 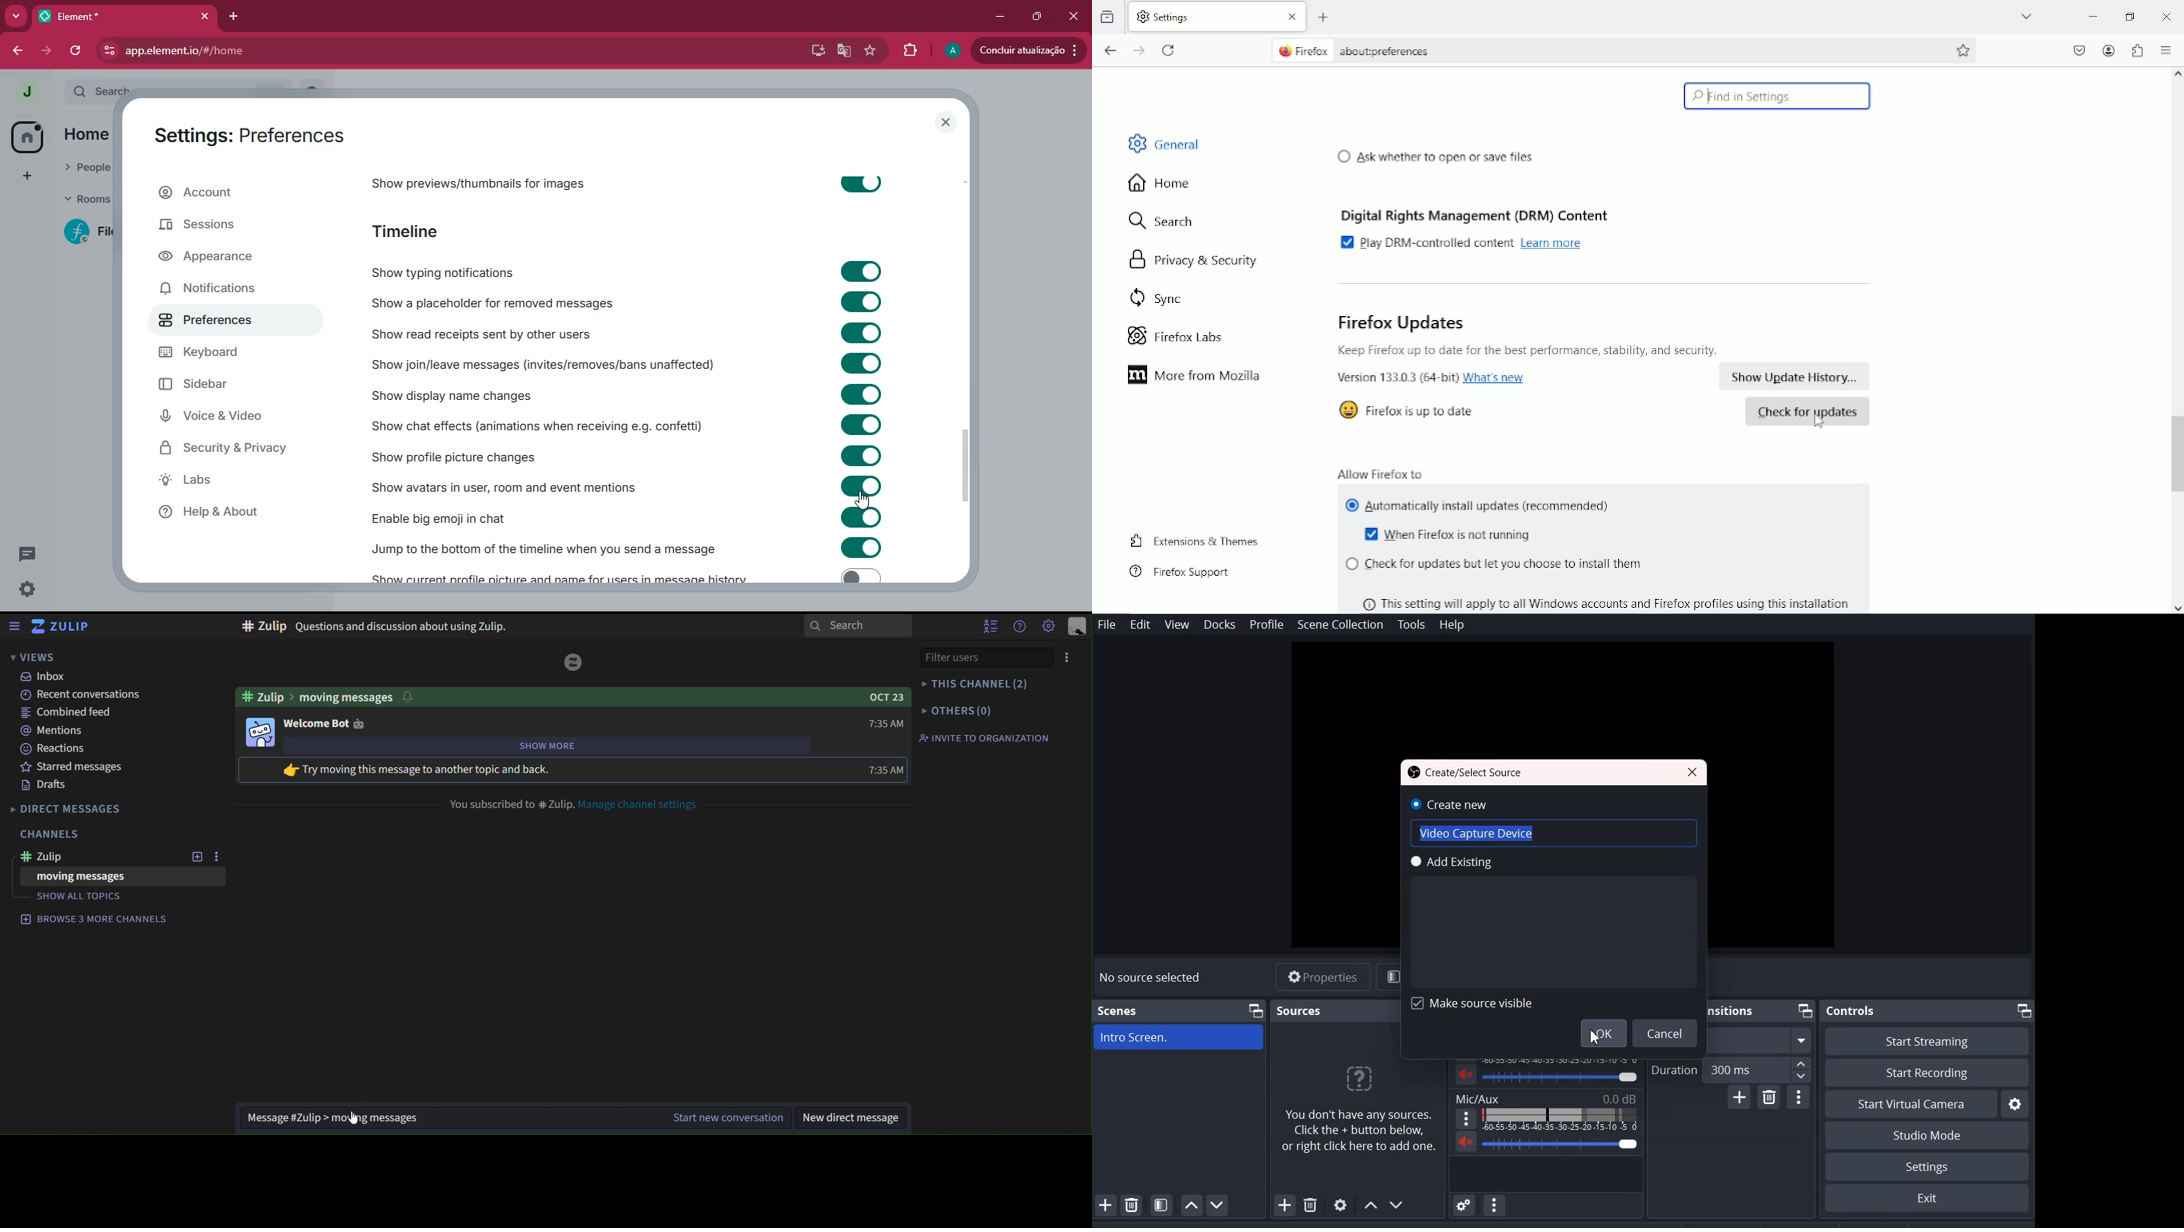 I want to click on Swipe, so click(x=1760, y=1039).